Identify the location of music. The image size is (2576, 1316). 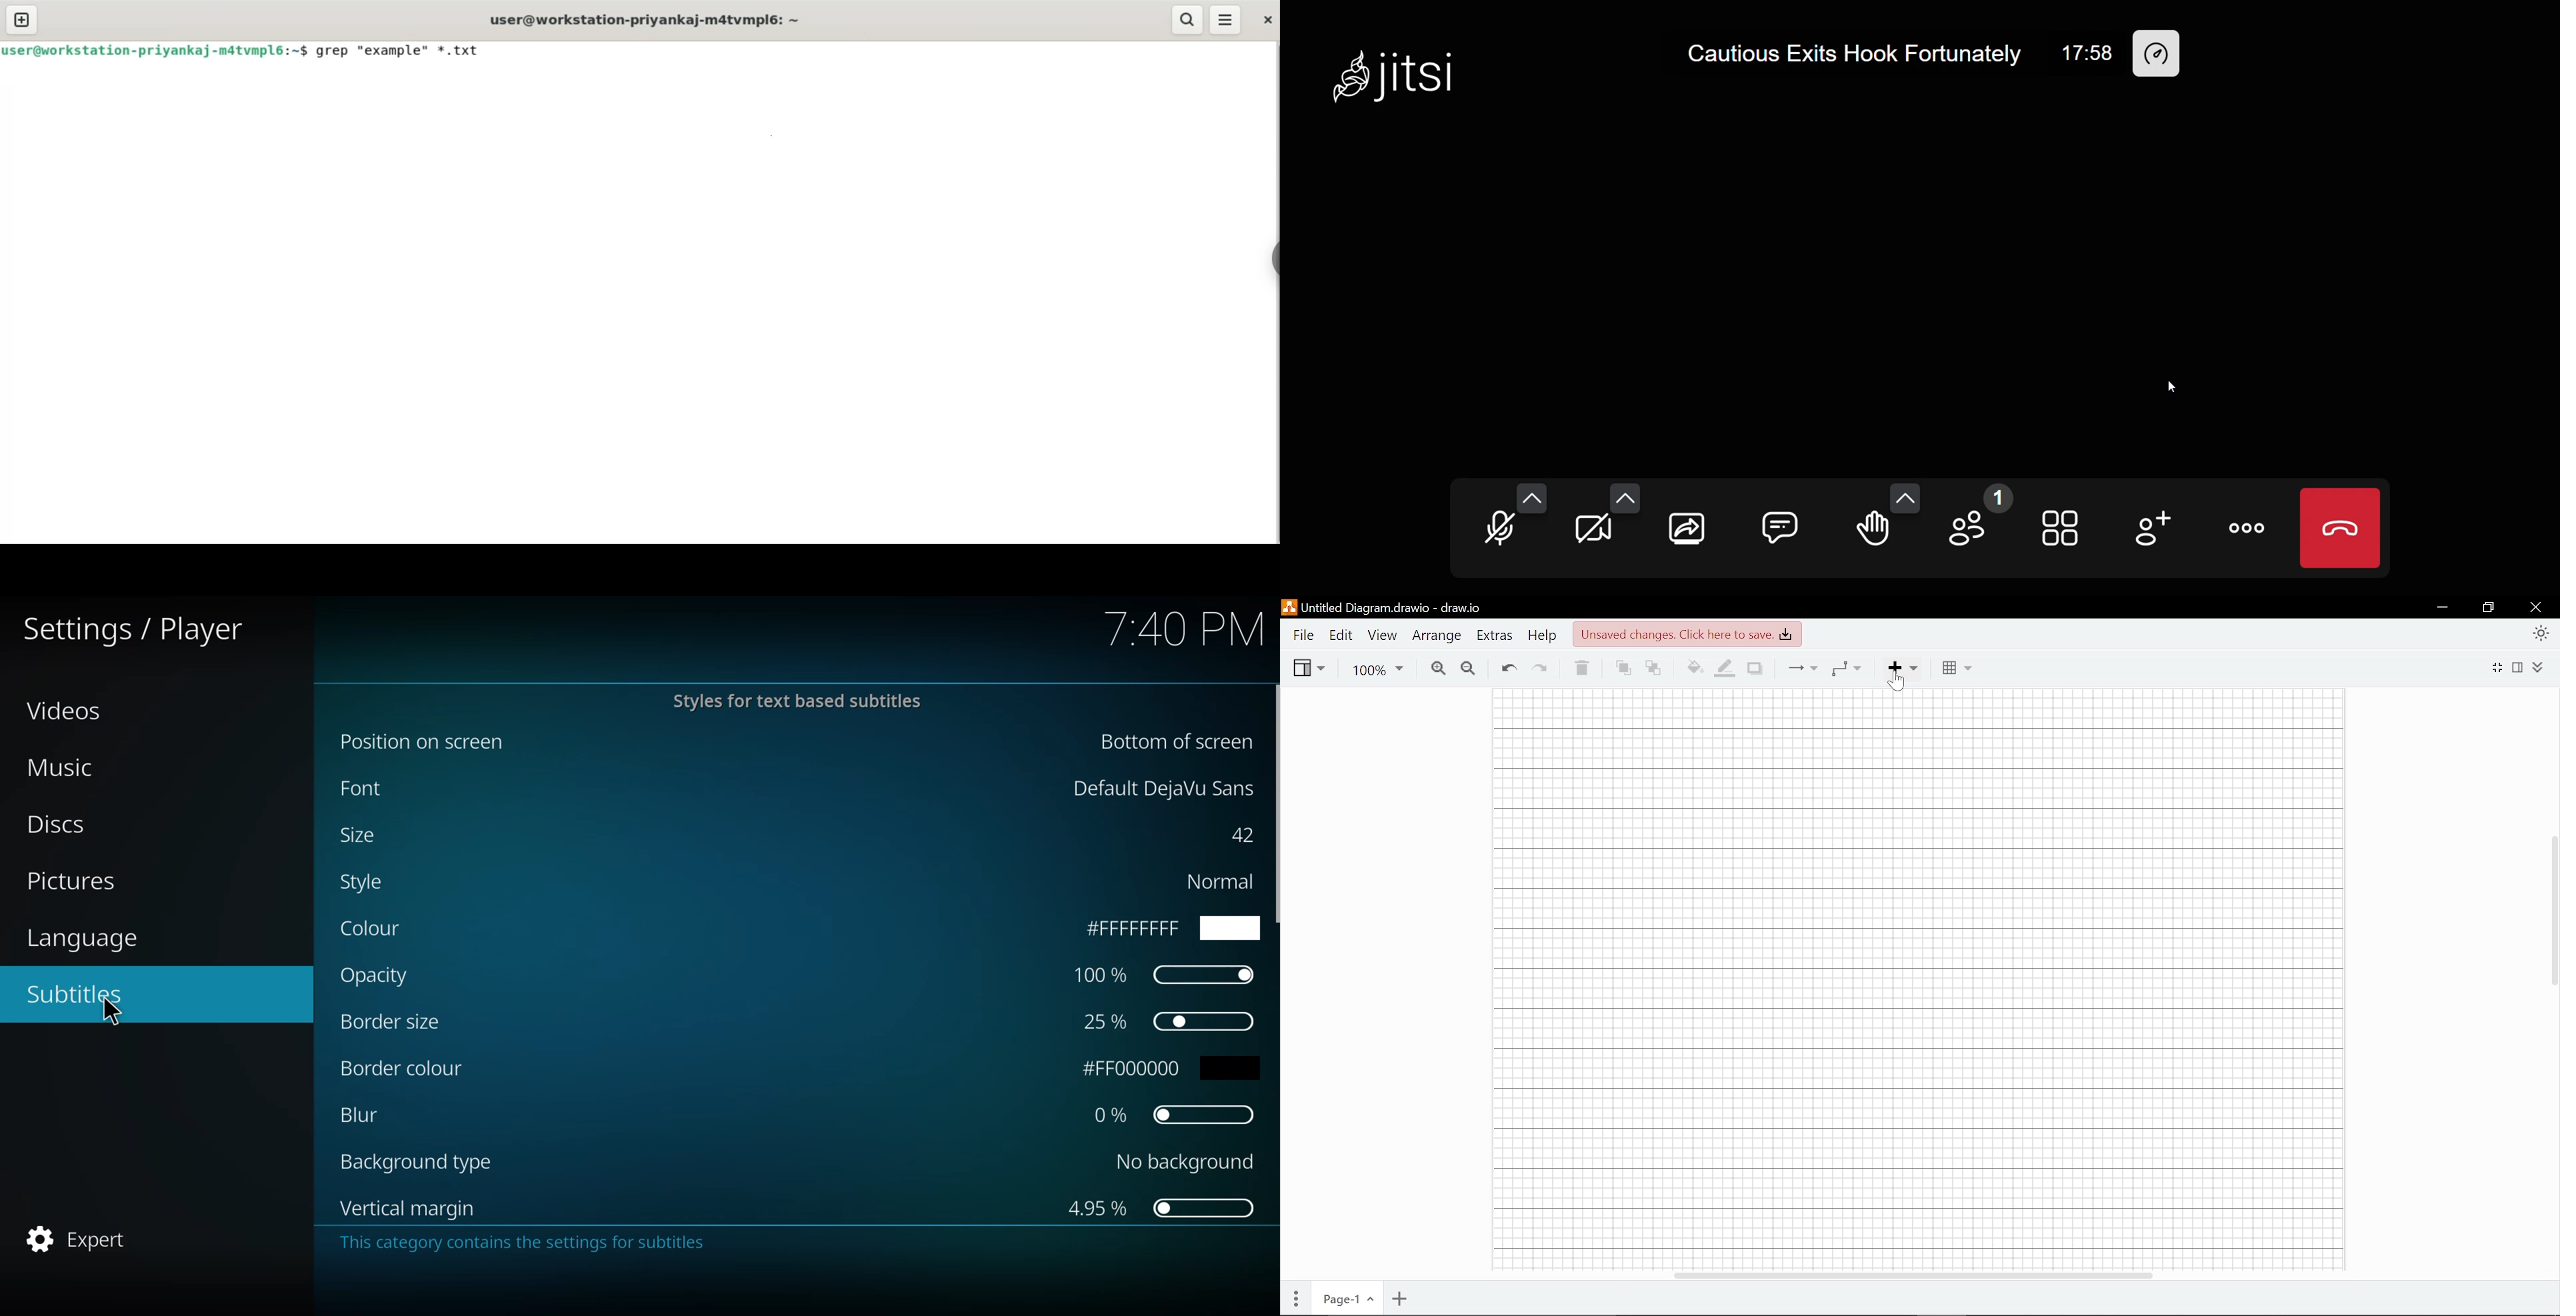
(67, 768).